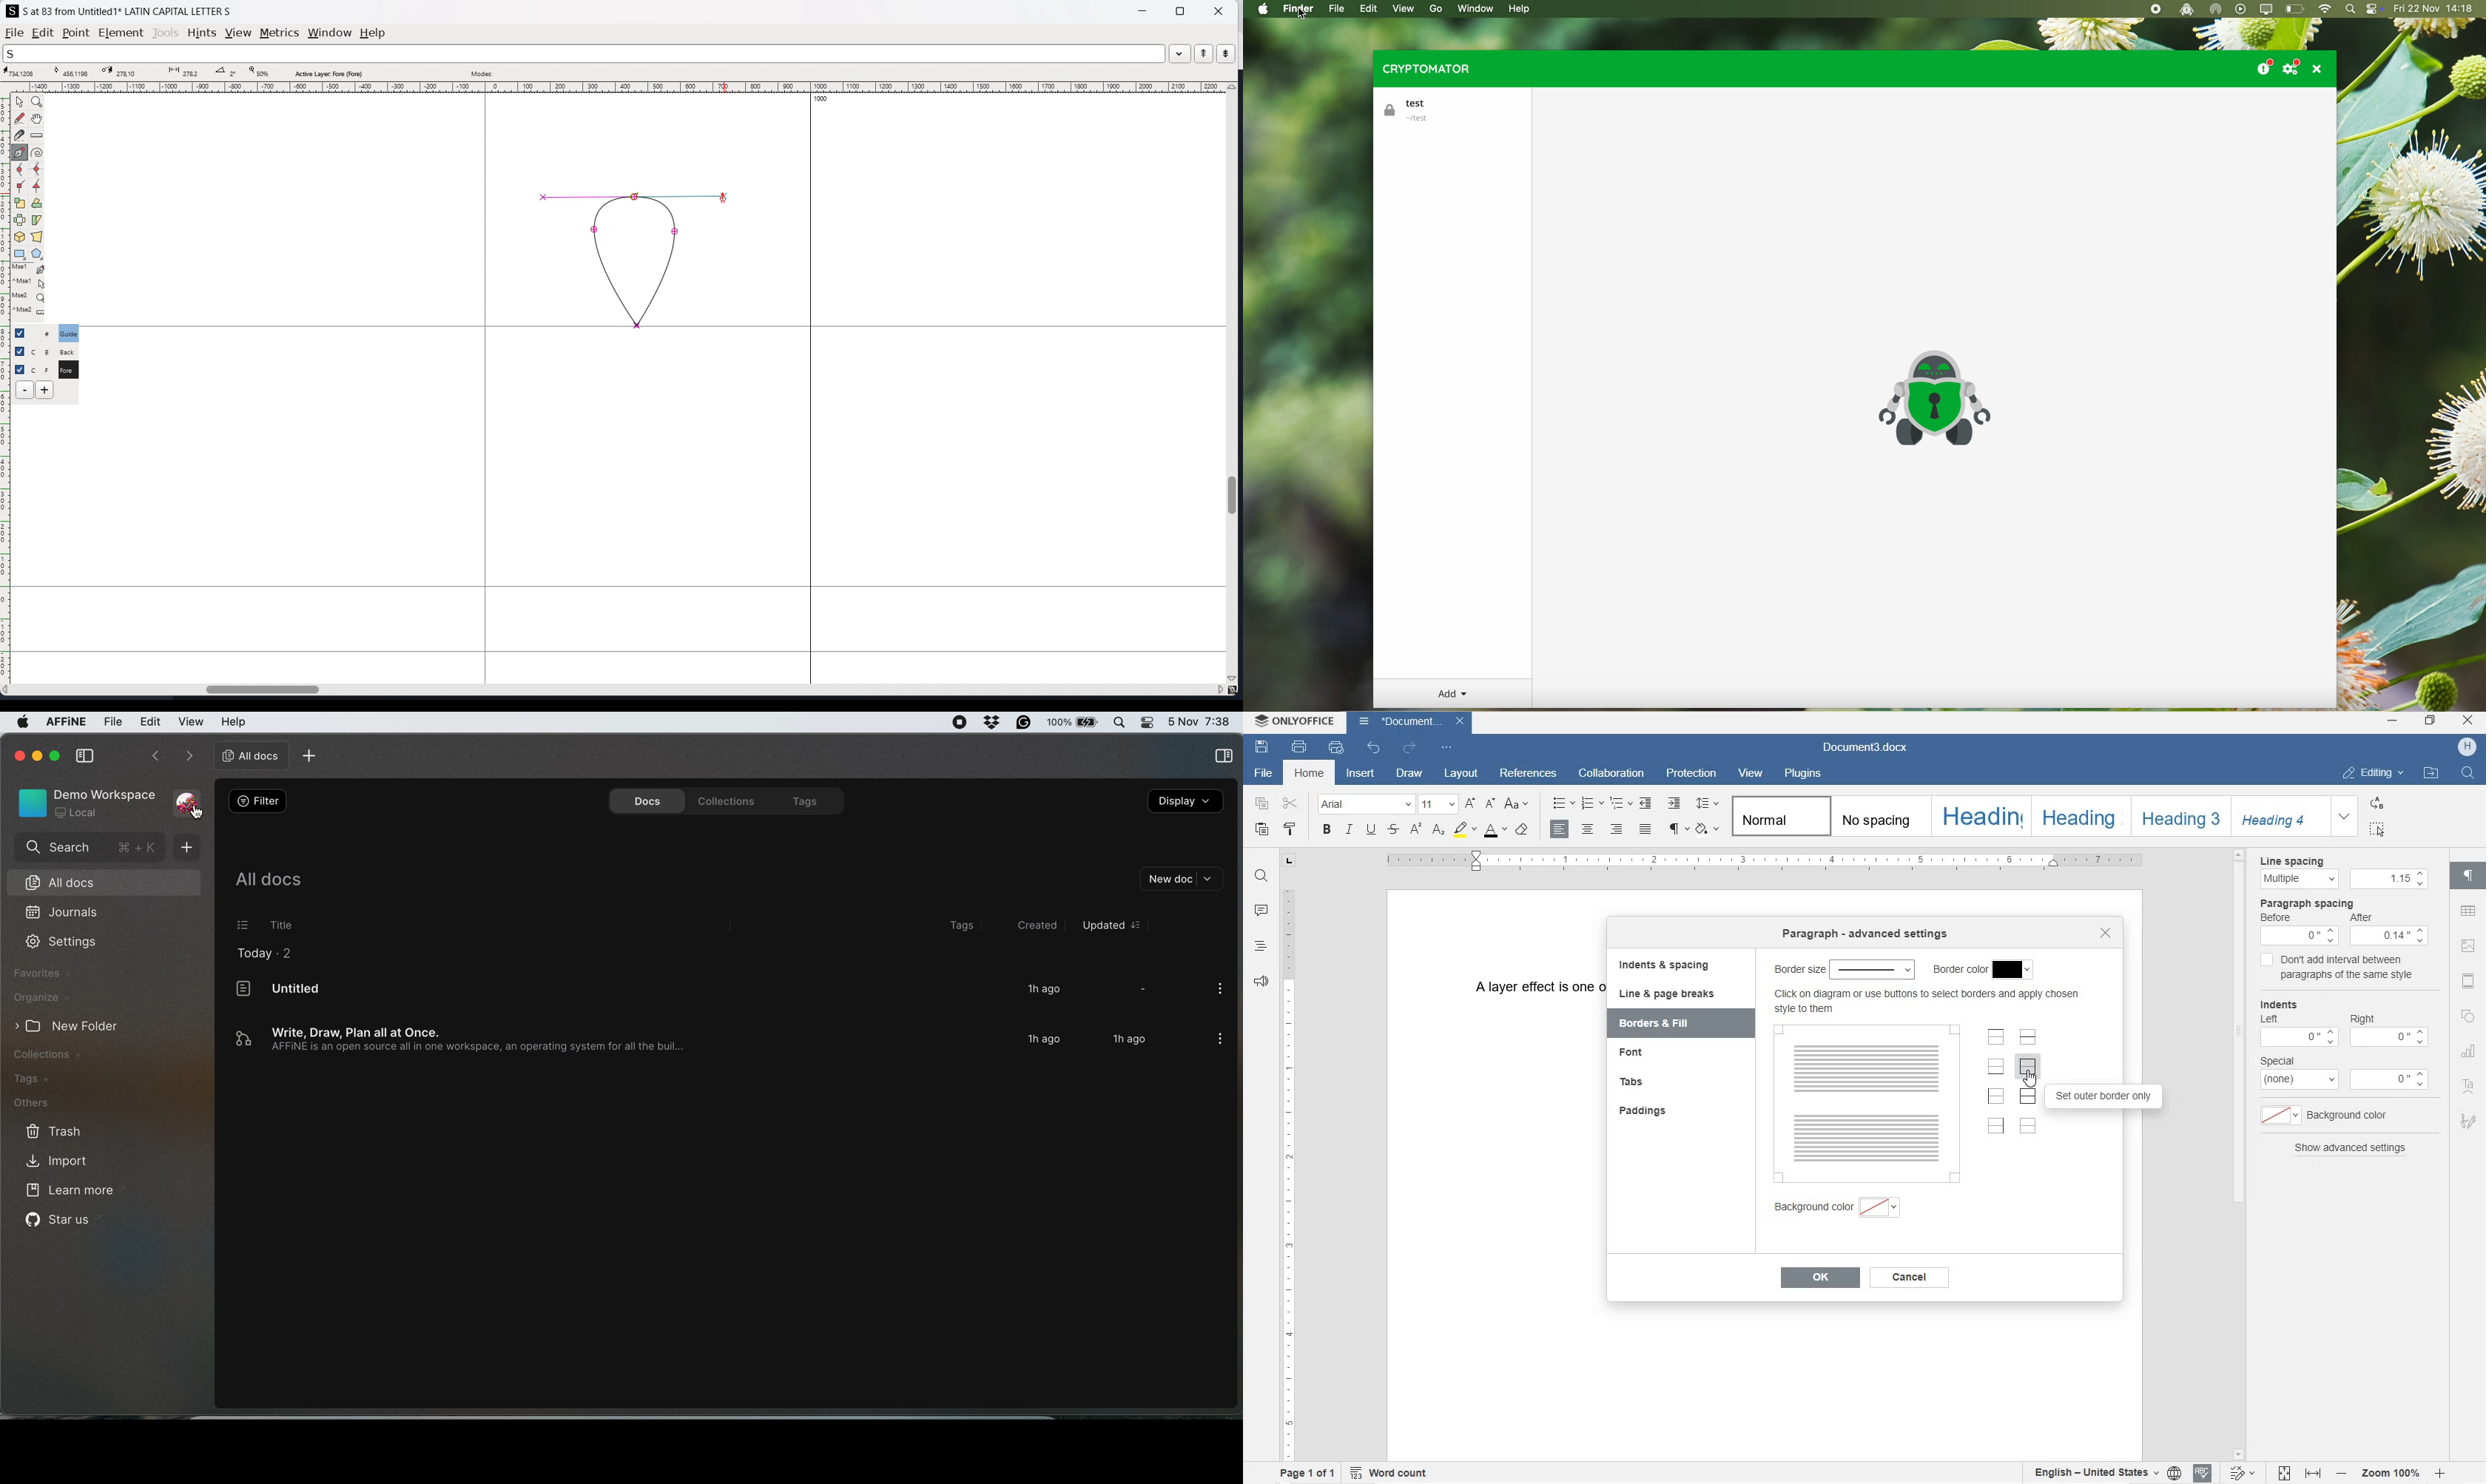 The image size is (2492, 1484). What do you see at coordinates (1336, 749) in the screenshot?
I see `QUICK PRINT` at bounding box center [1336, 749].